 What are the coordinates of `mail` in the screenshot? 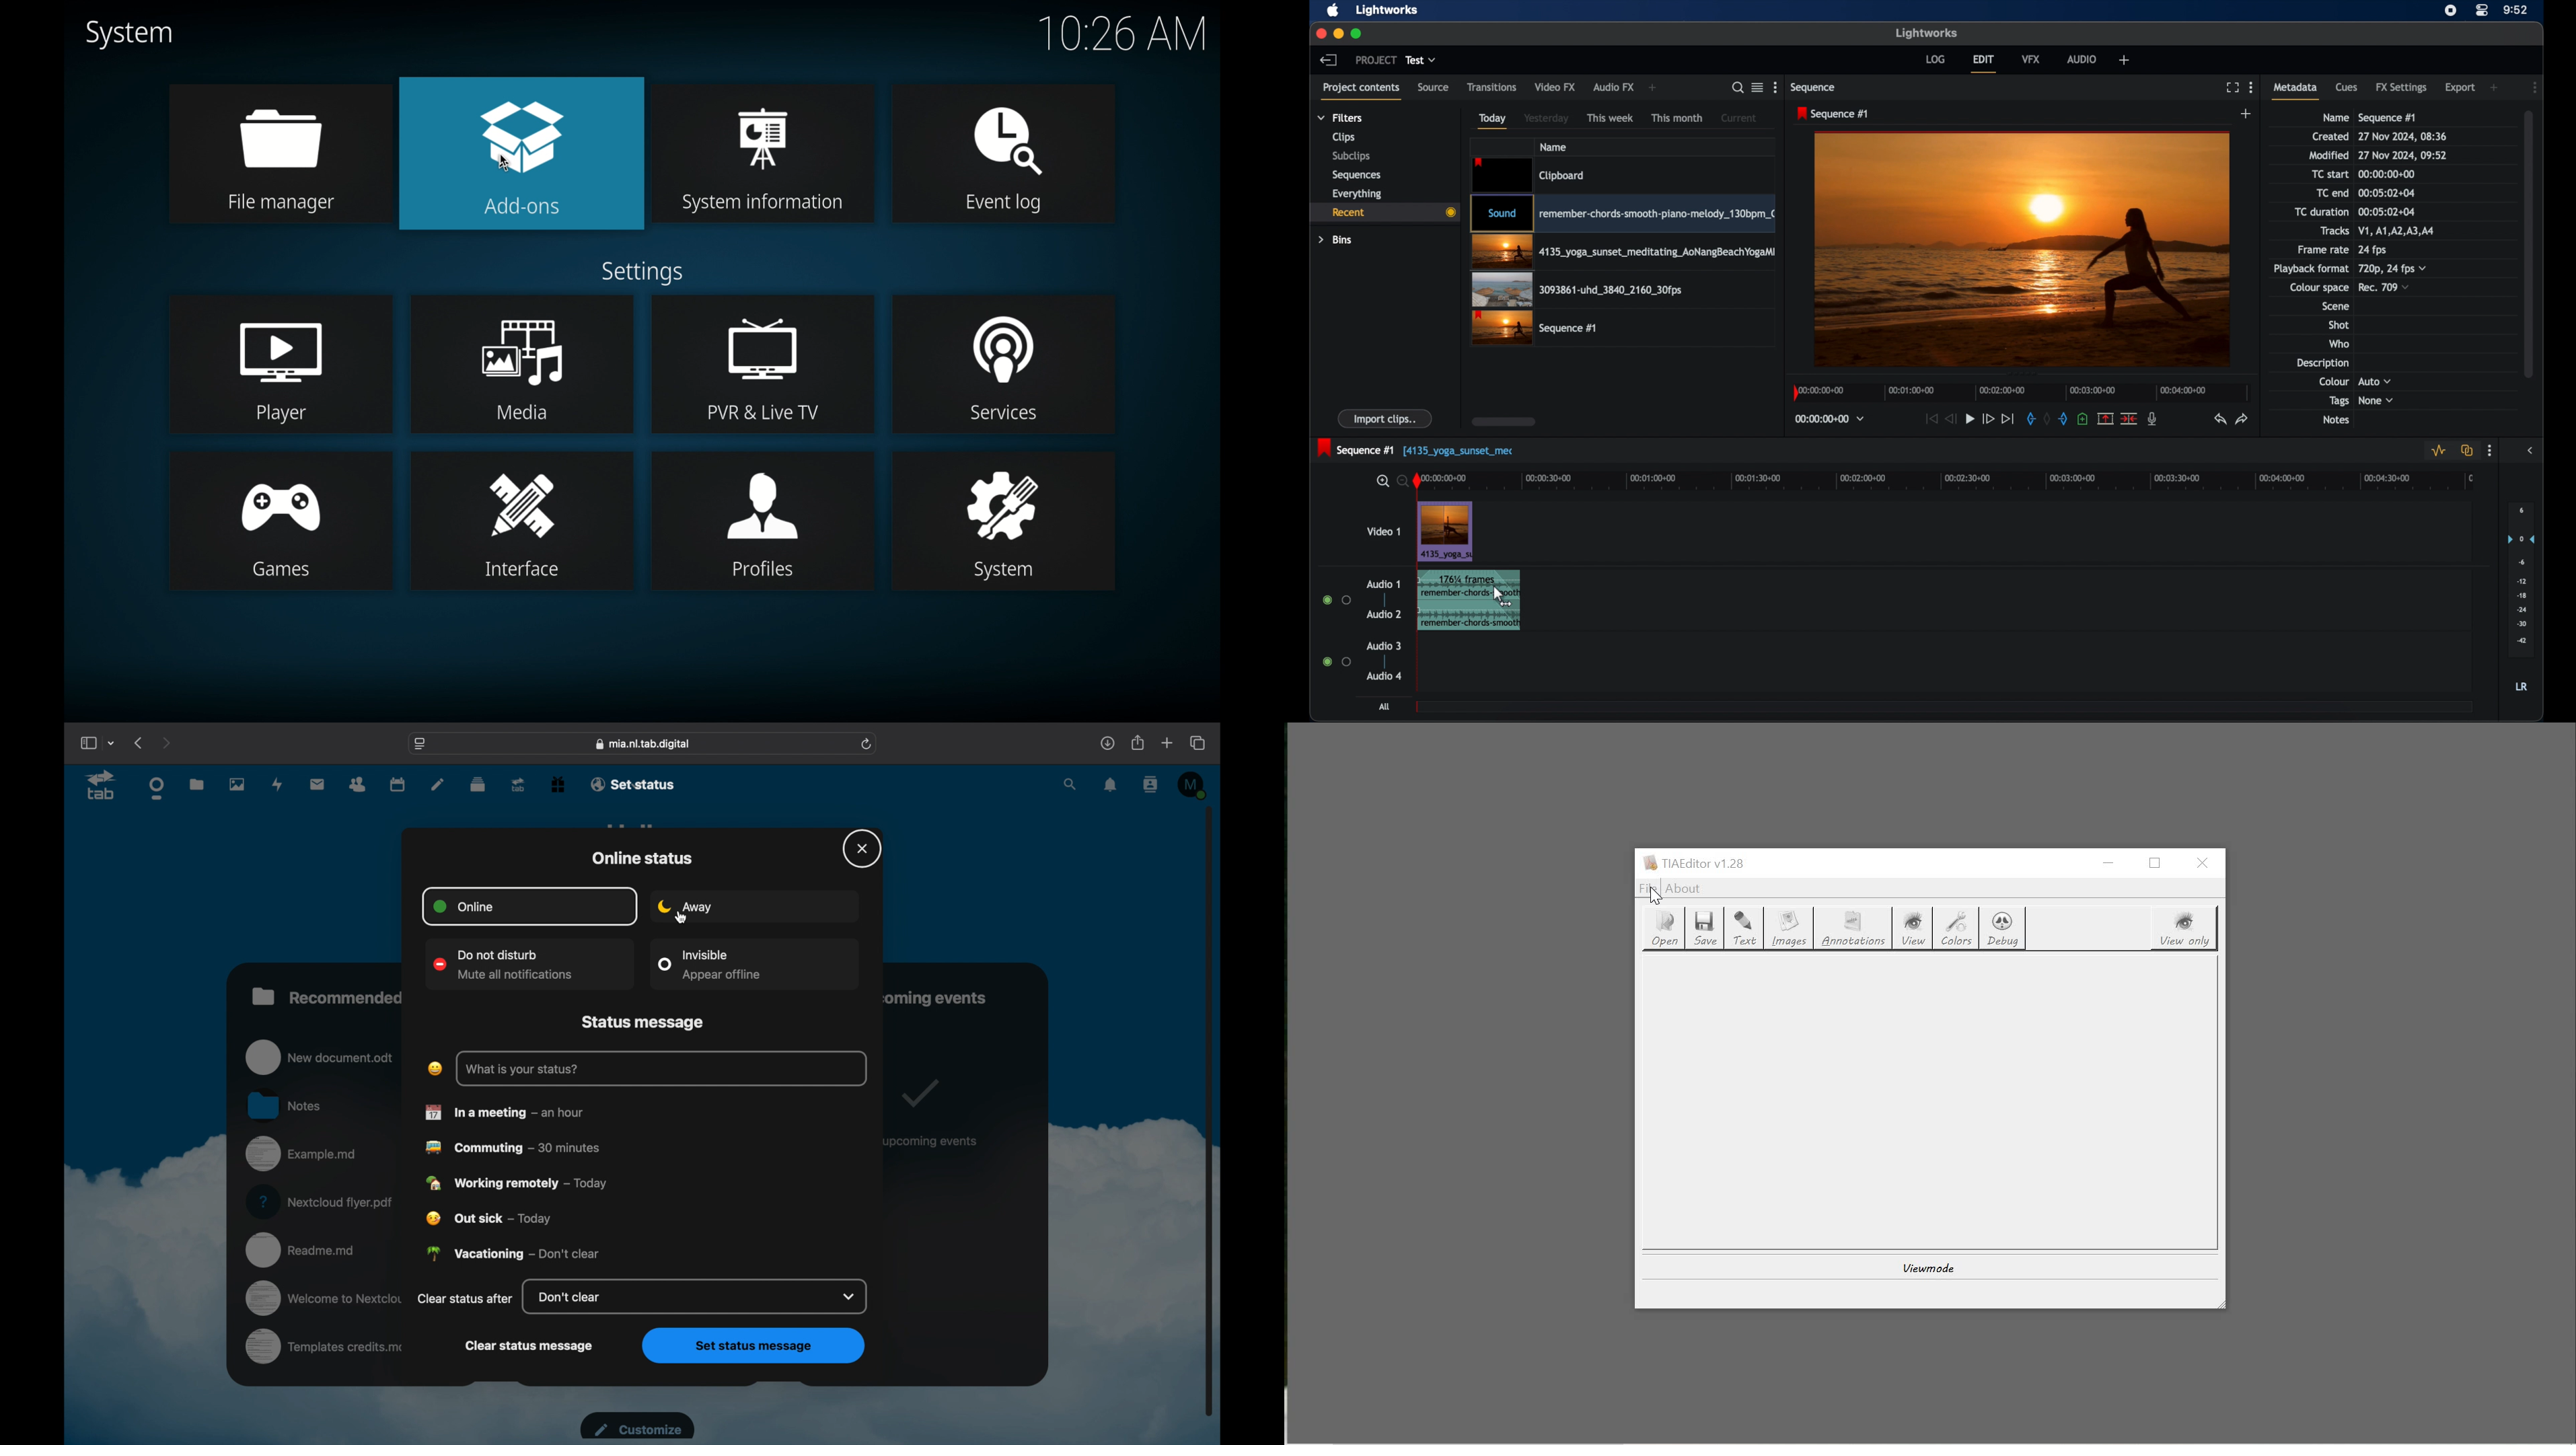 It's located at (318, 783).